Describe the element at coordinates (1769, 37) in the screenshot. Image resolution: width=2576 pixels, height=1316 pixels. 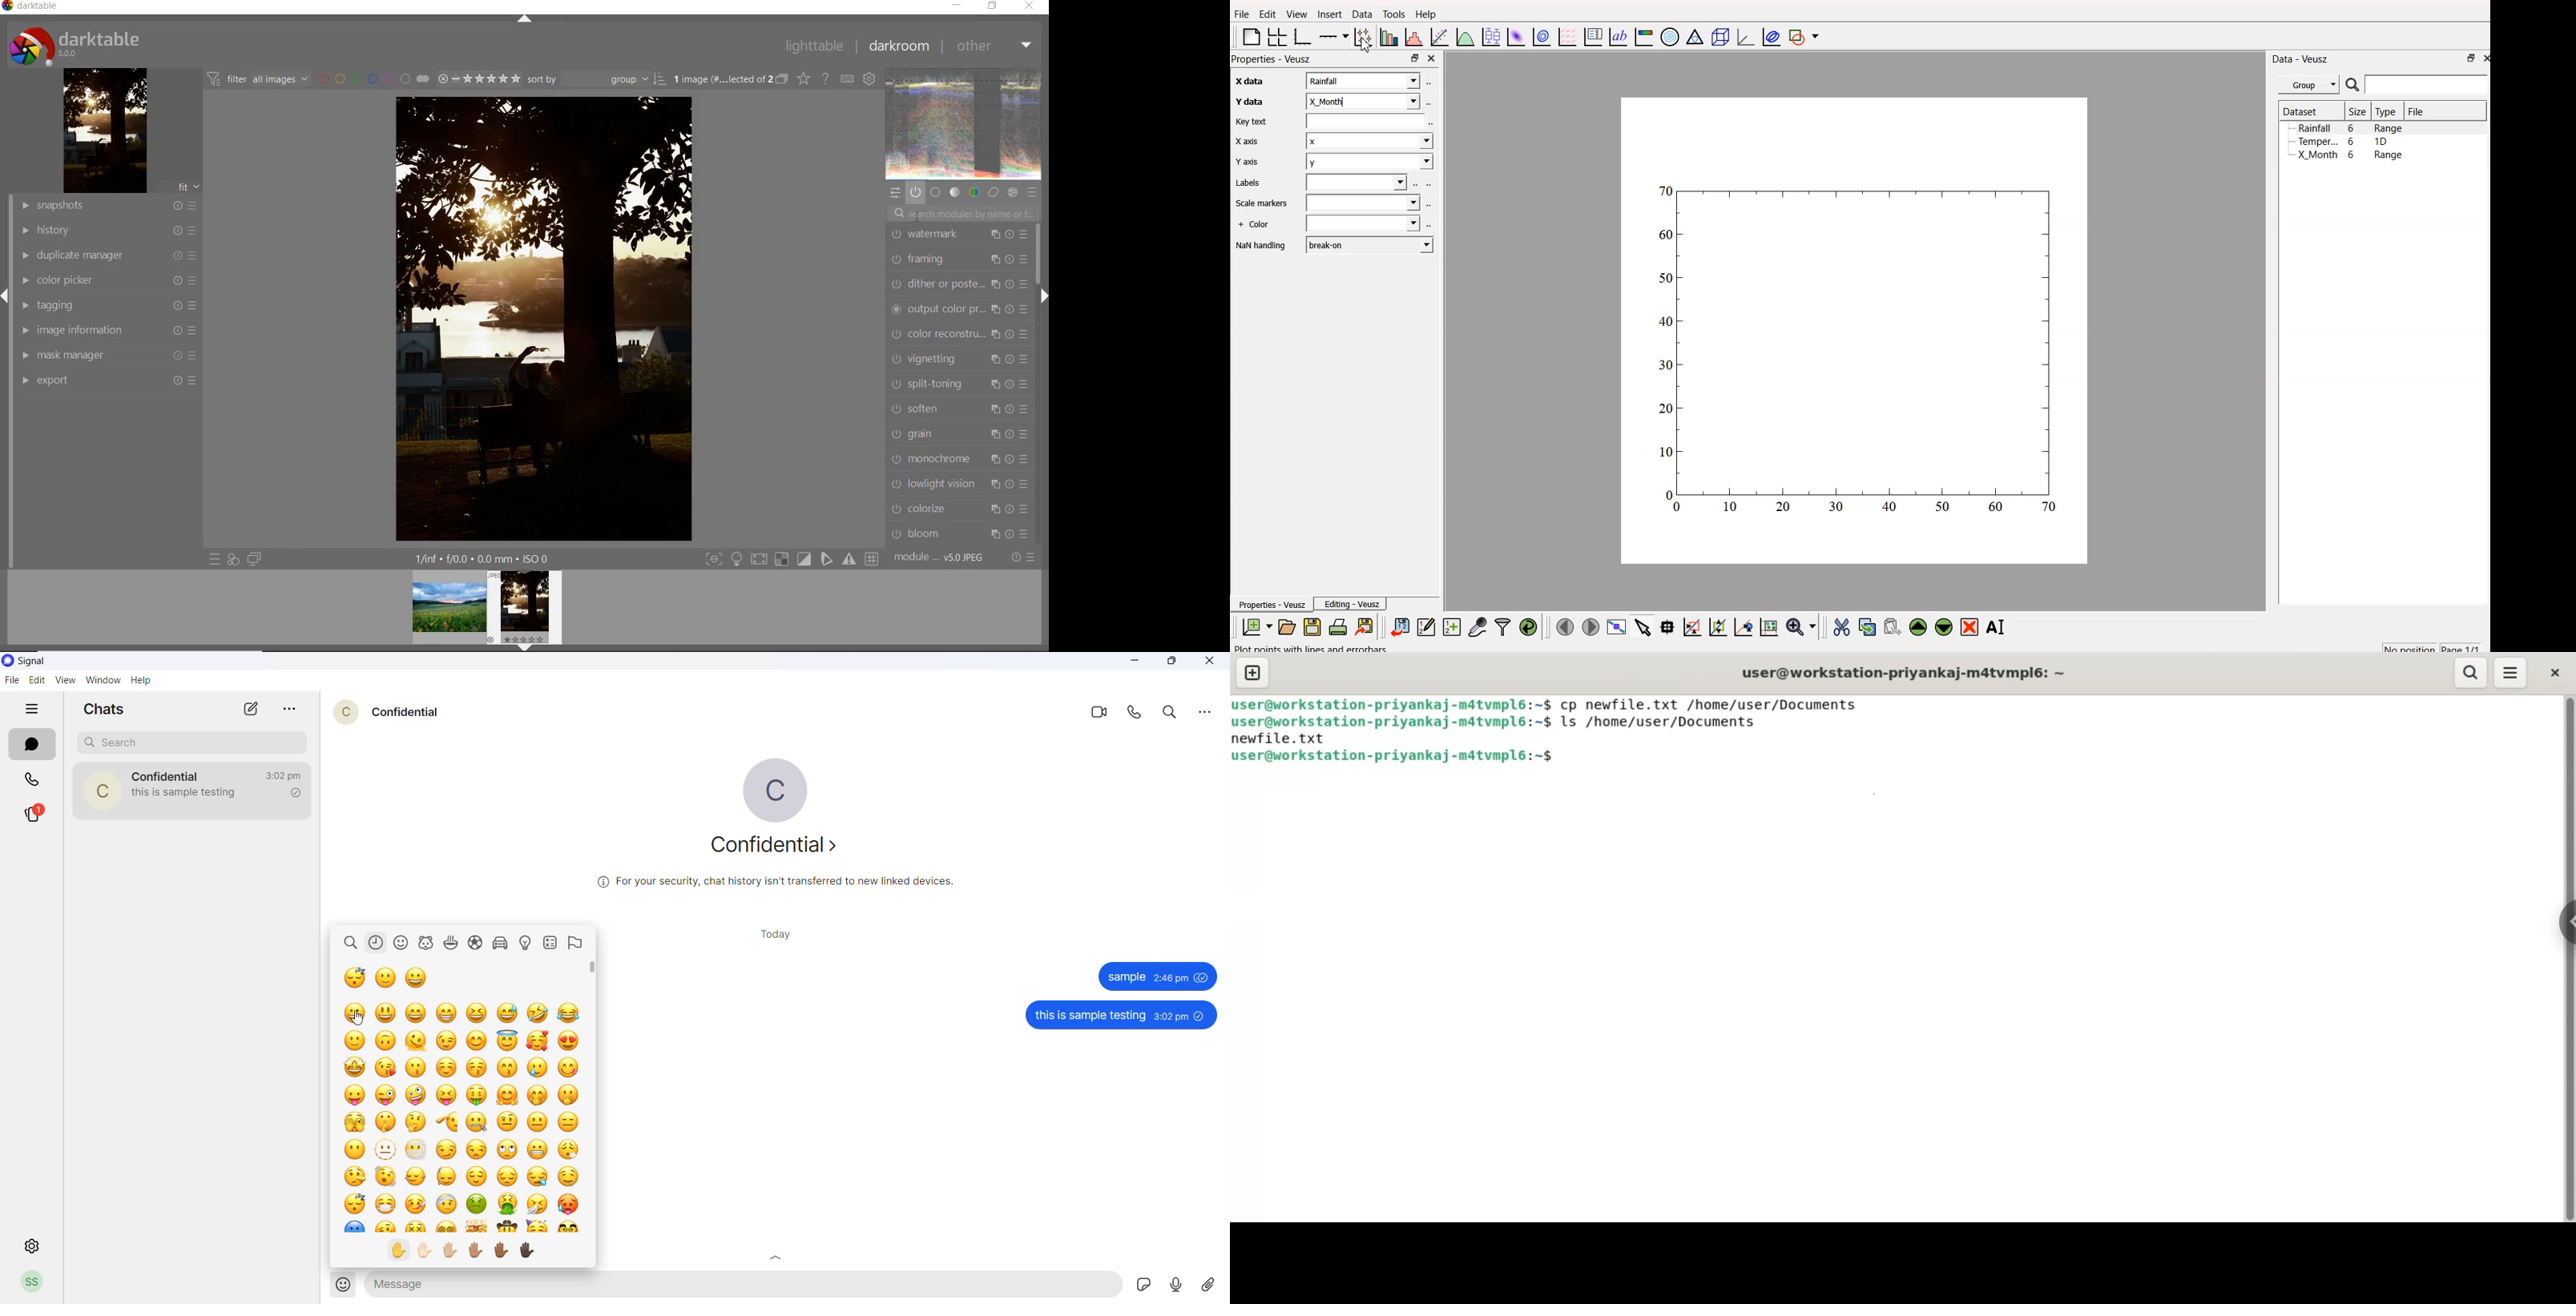
I see `plot covariance ellipses` at that location.